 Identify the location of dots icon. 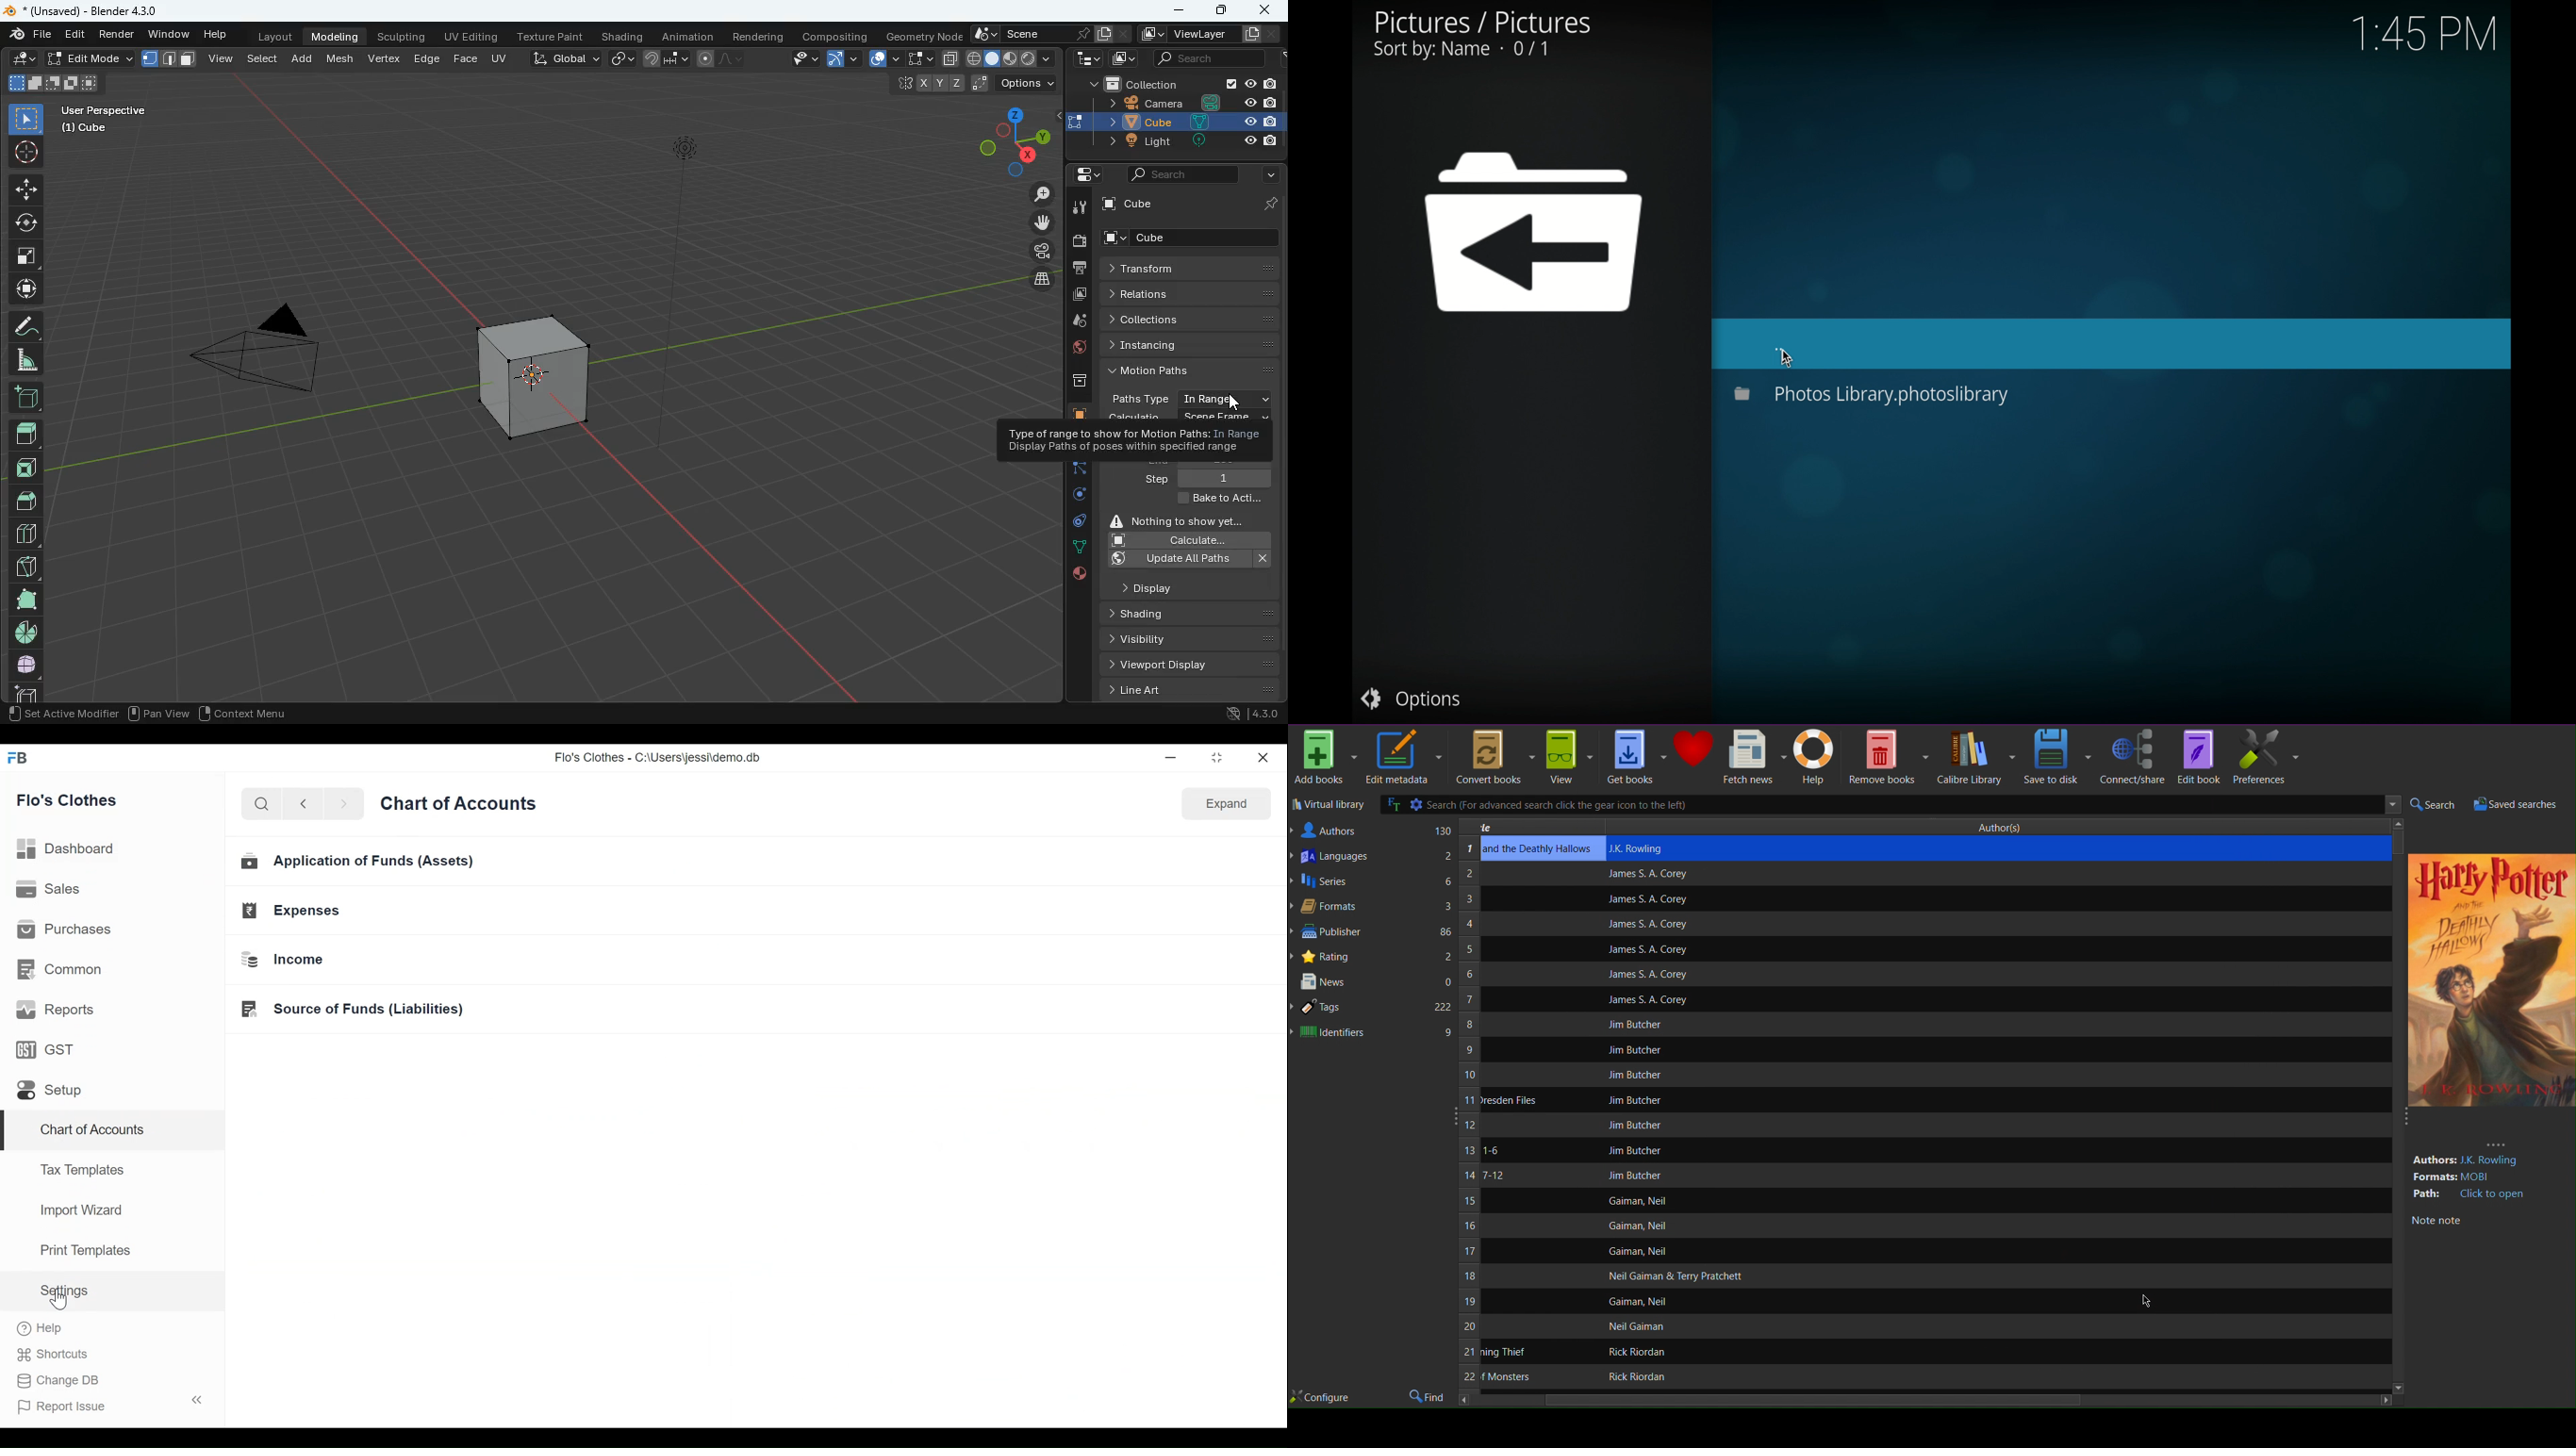
(1779, 349).